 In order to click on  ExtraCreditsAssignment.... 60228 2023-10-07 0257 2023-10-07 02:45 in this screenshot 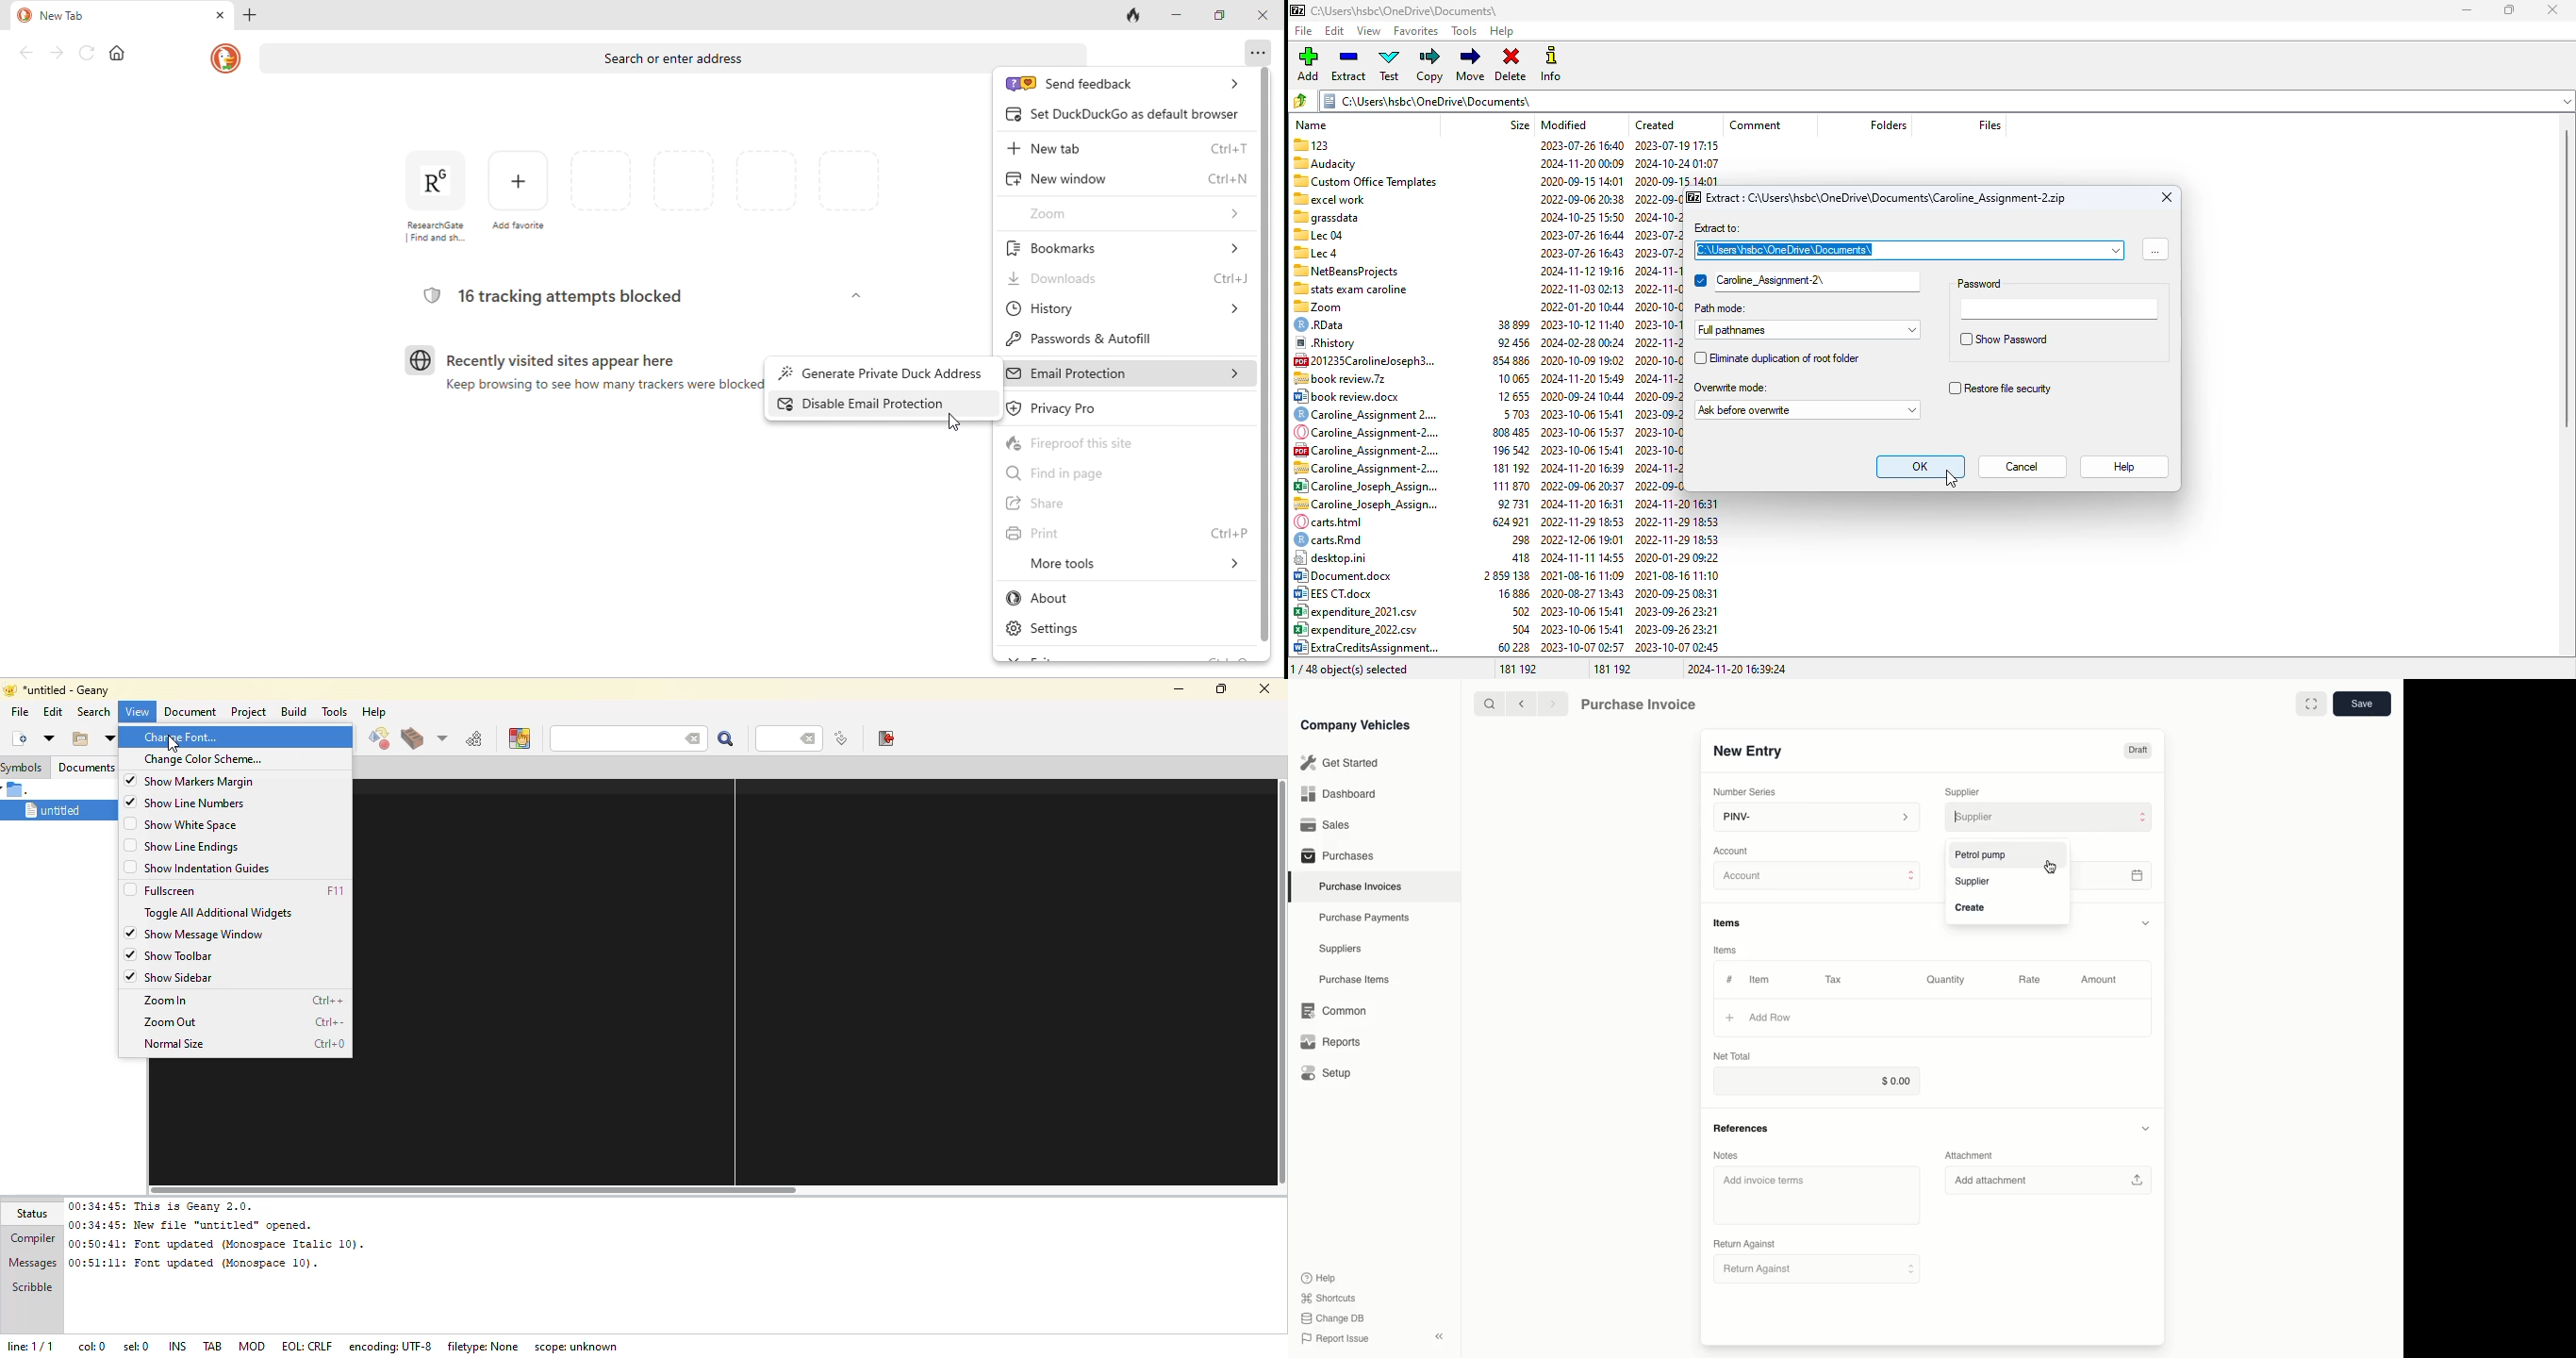, I will do `click(1506, 648)`.